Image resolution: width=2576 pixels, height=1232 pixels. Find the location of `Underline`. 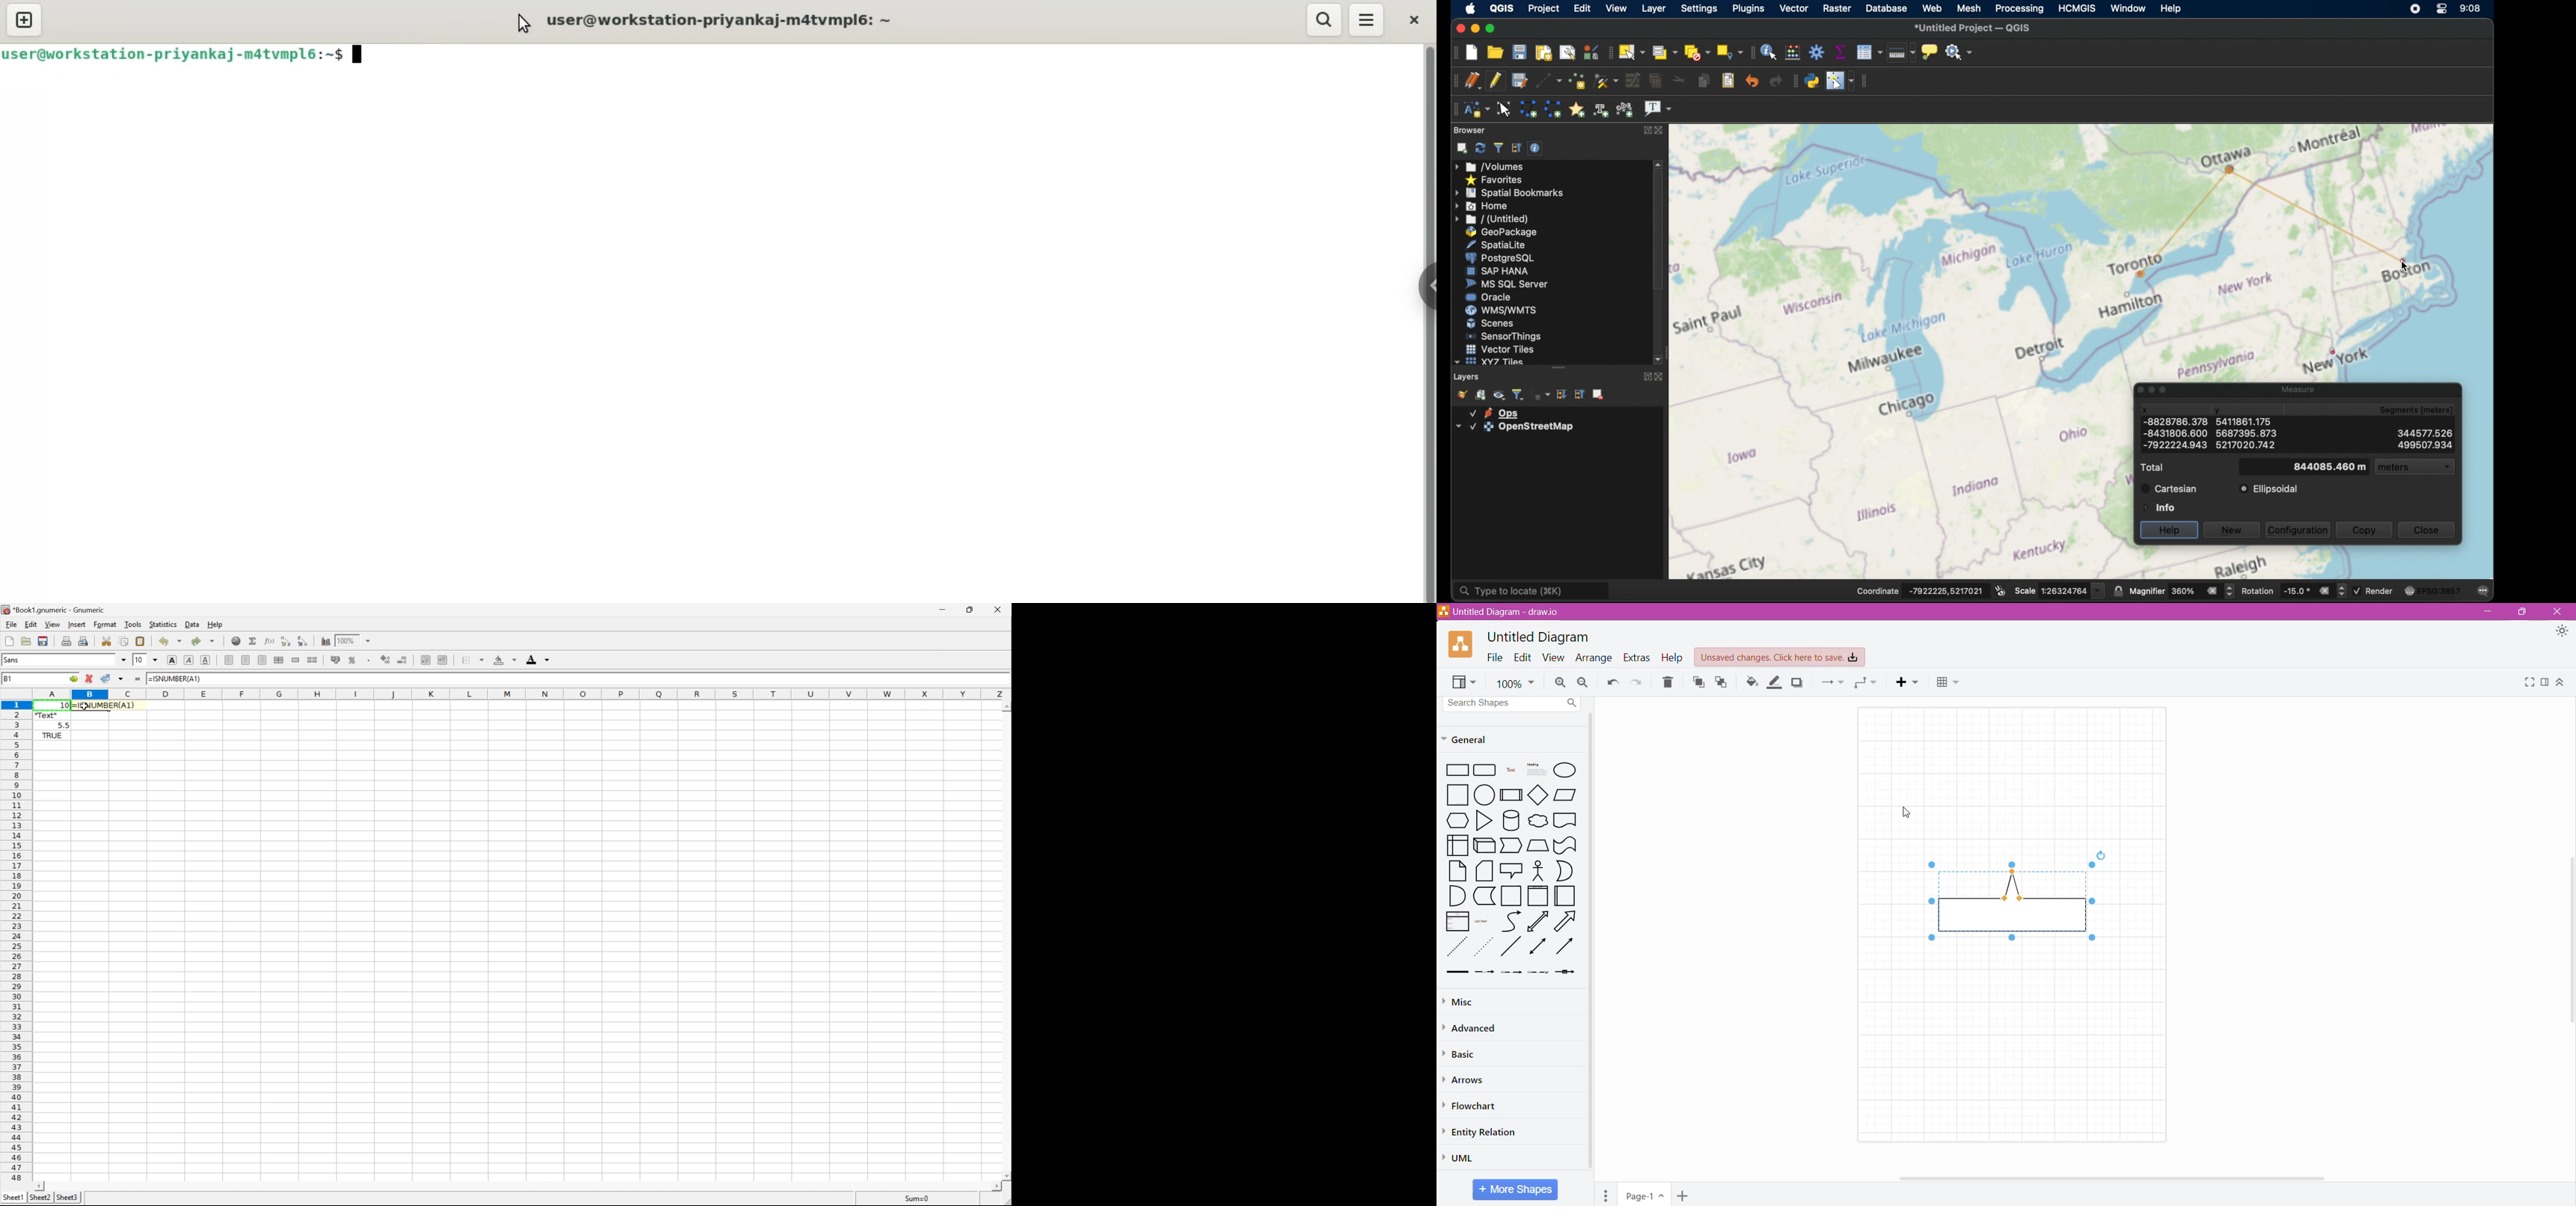

Underline is located at coordinates (205, 660).